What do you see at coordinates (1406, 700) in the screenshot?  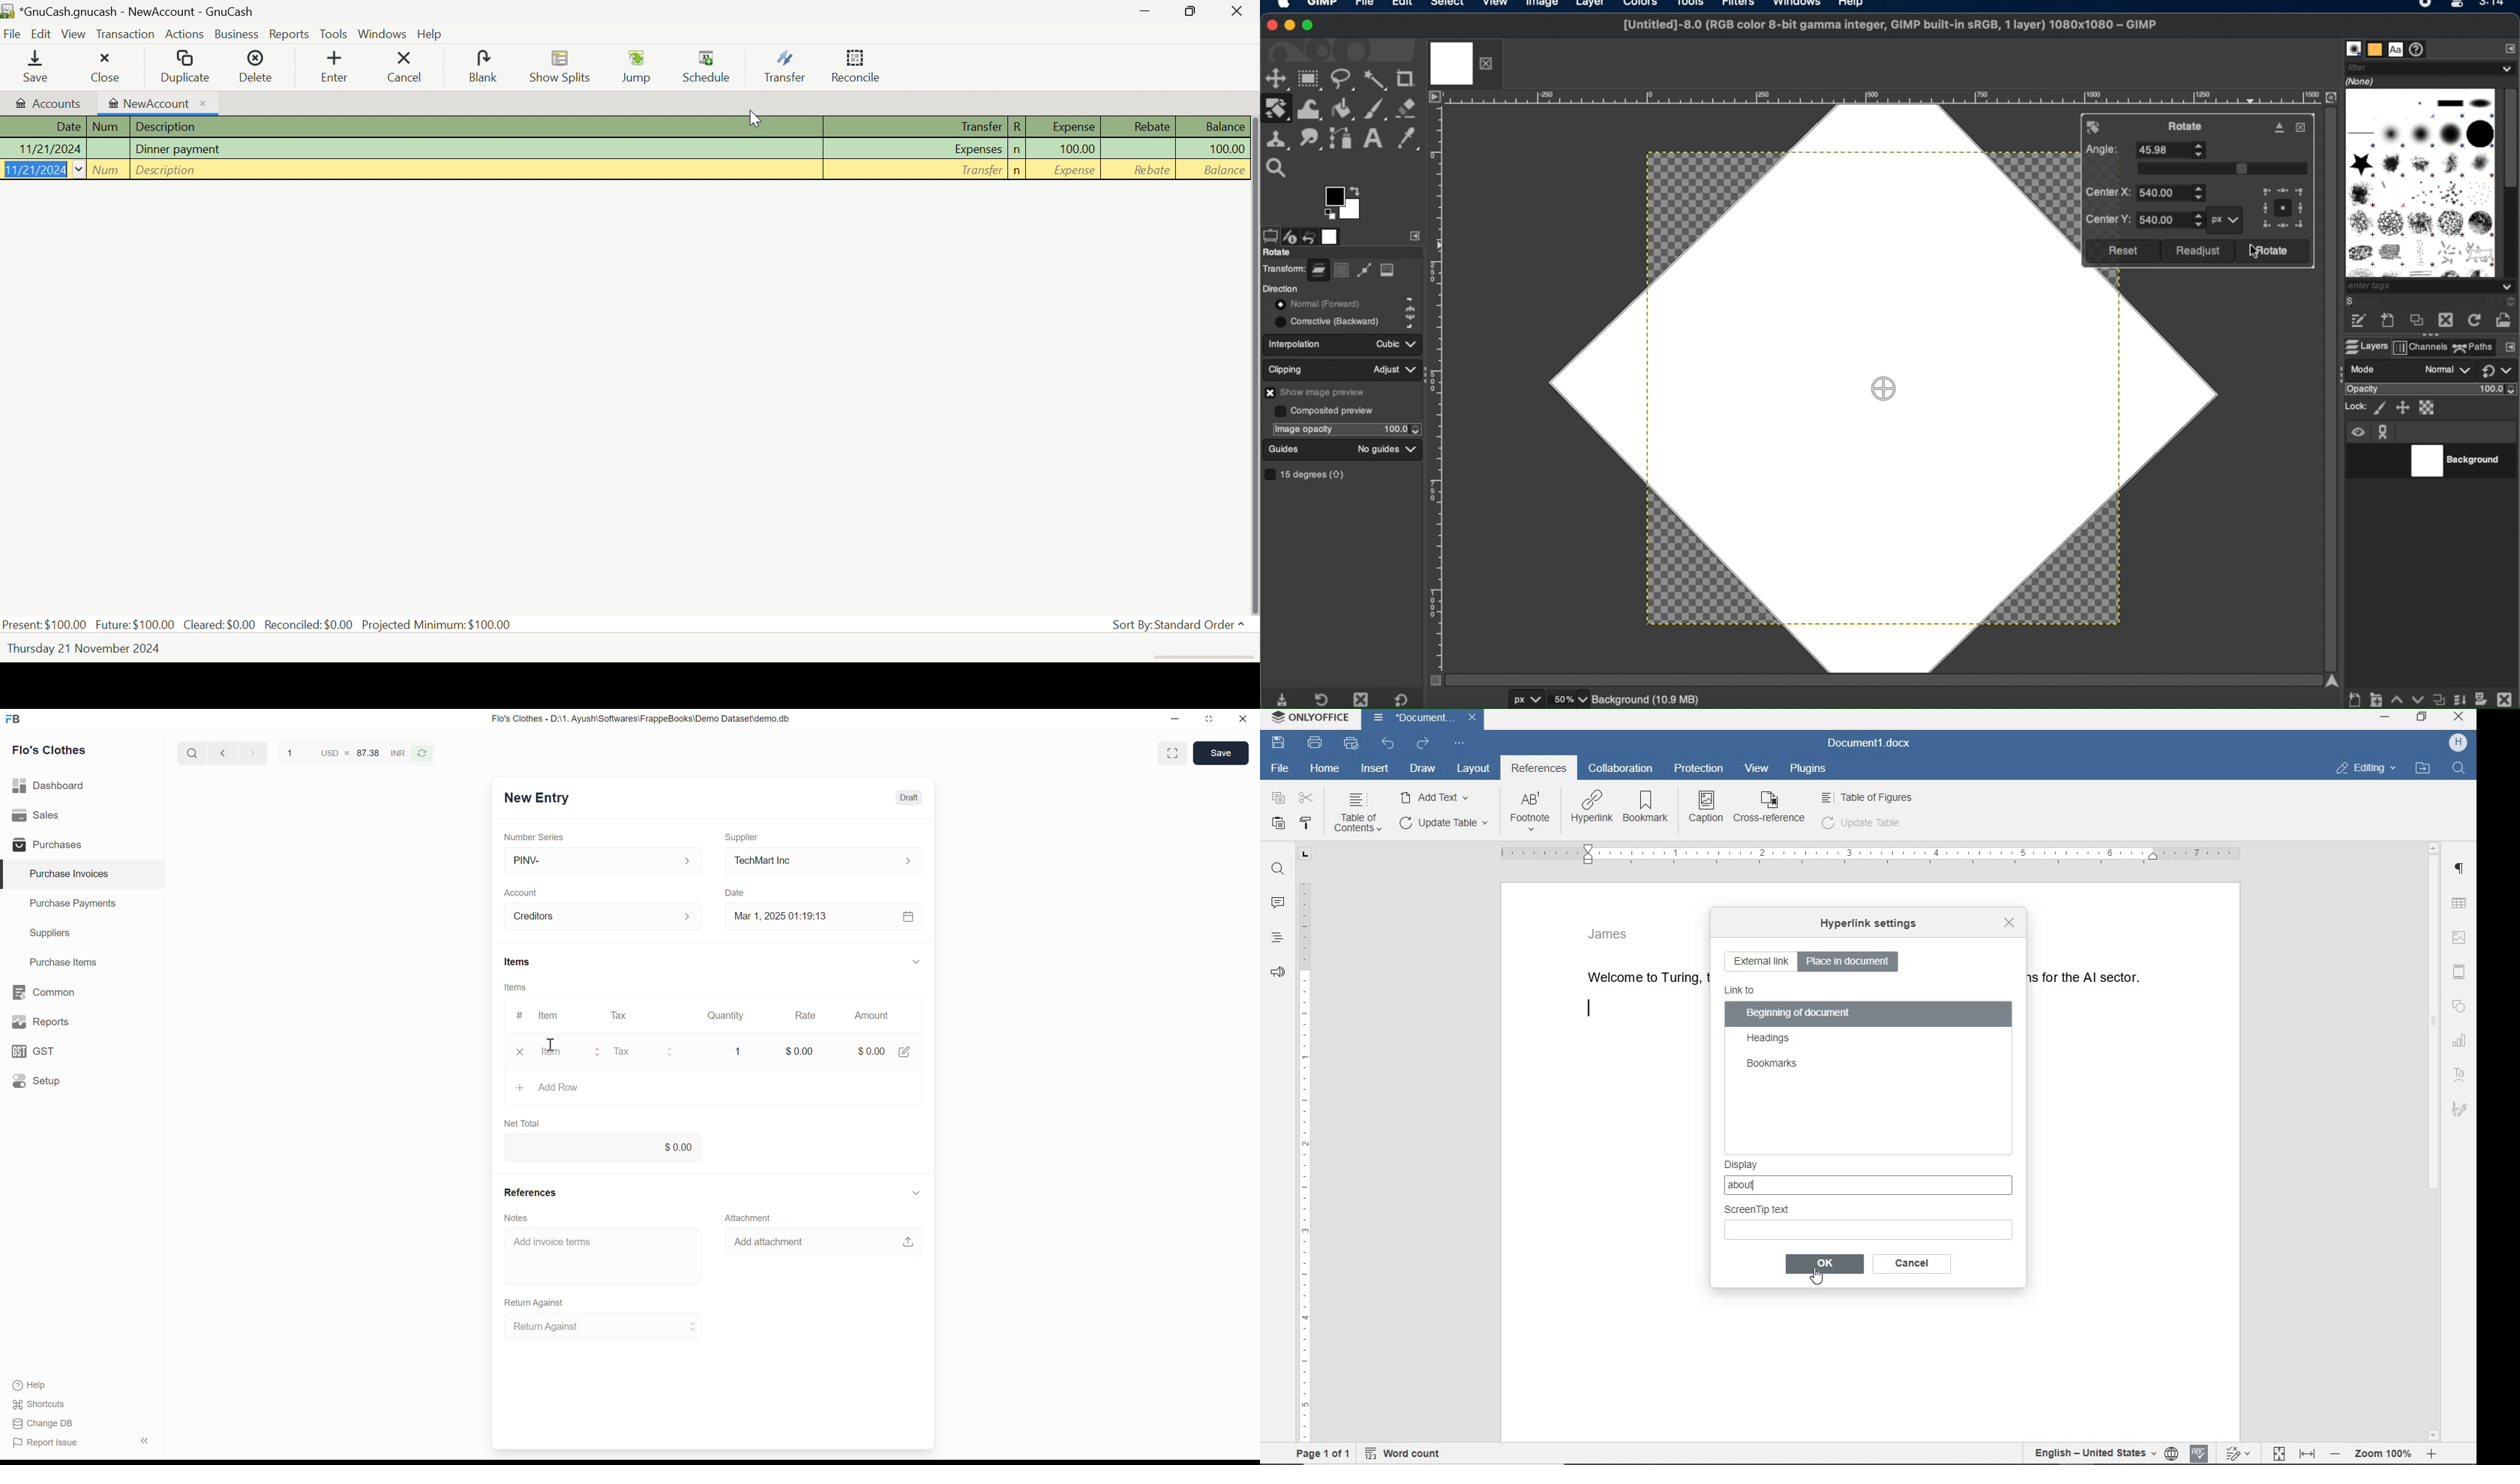 I see `restore to default value` at bounding box center [1406, 700].